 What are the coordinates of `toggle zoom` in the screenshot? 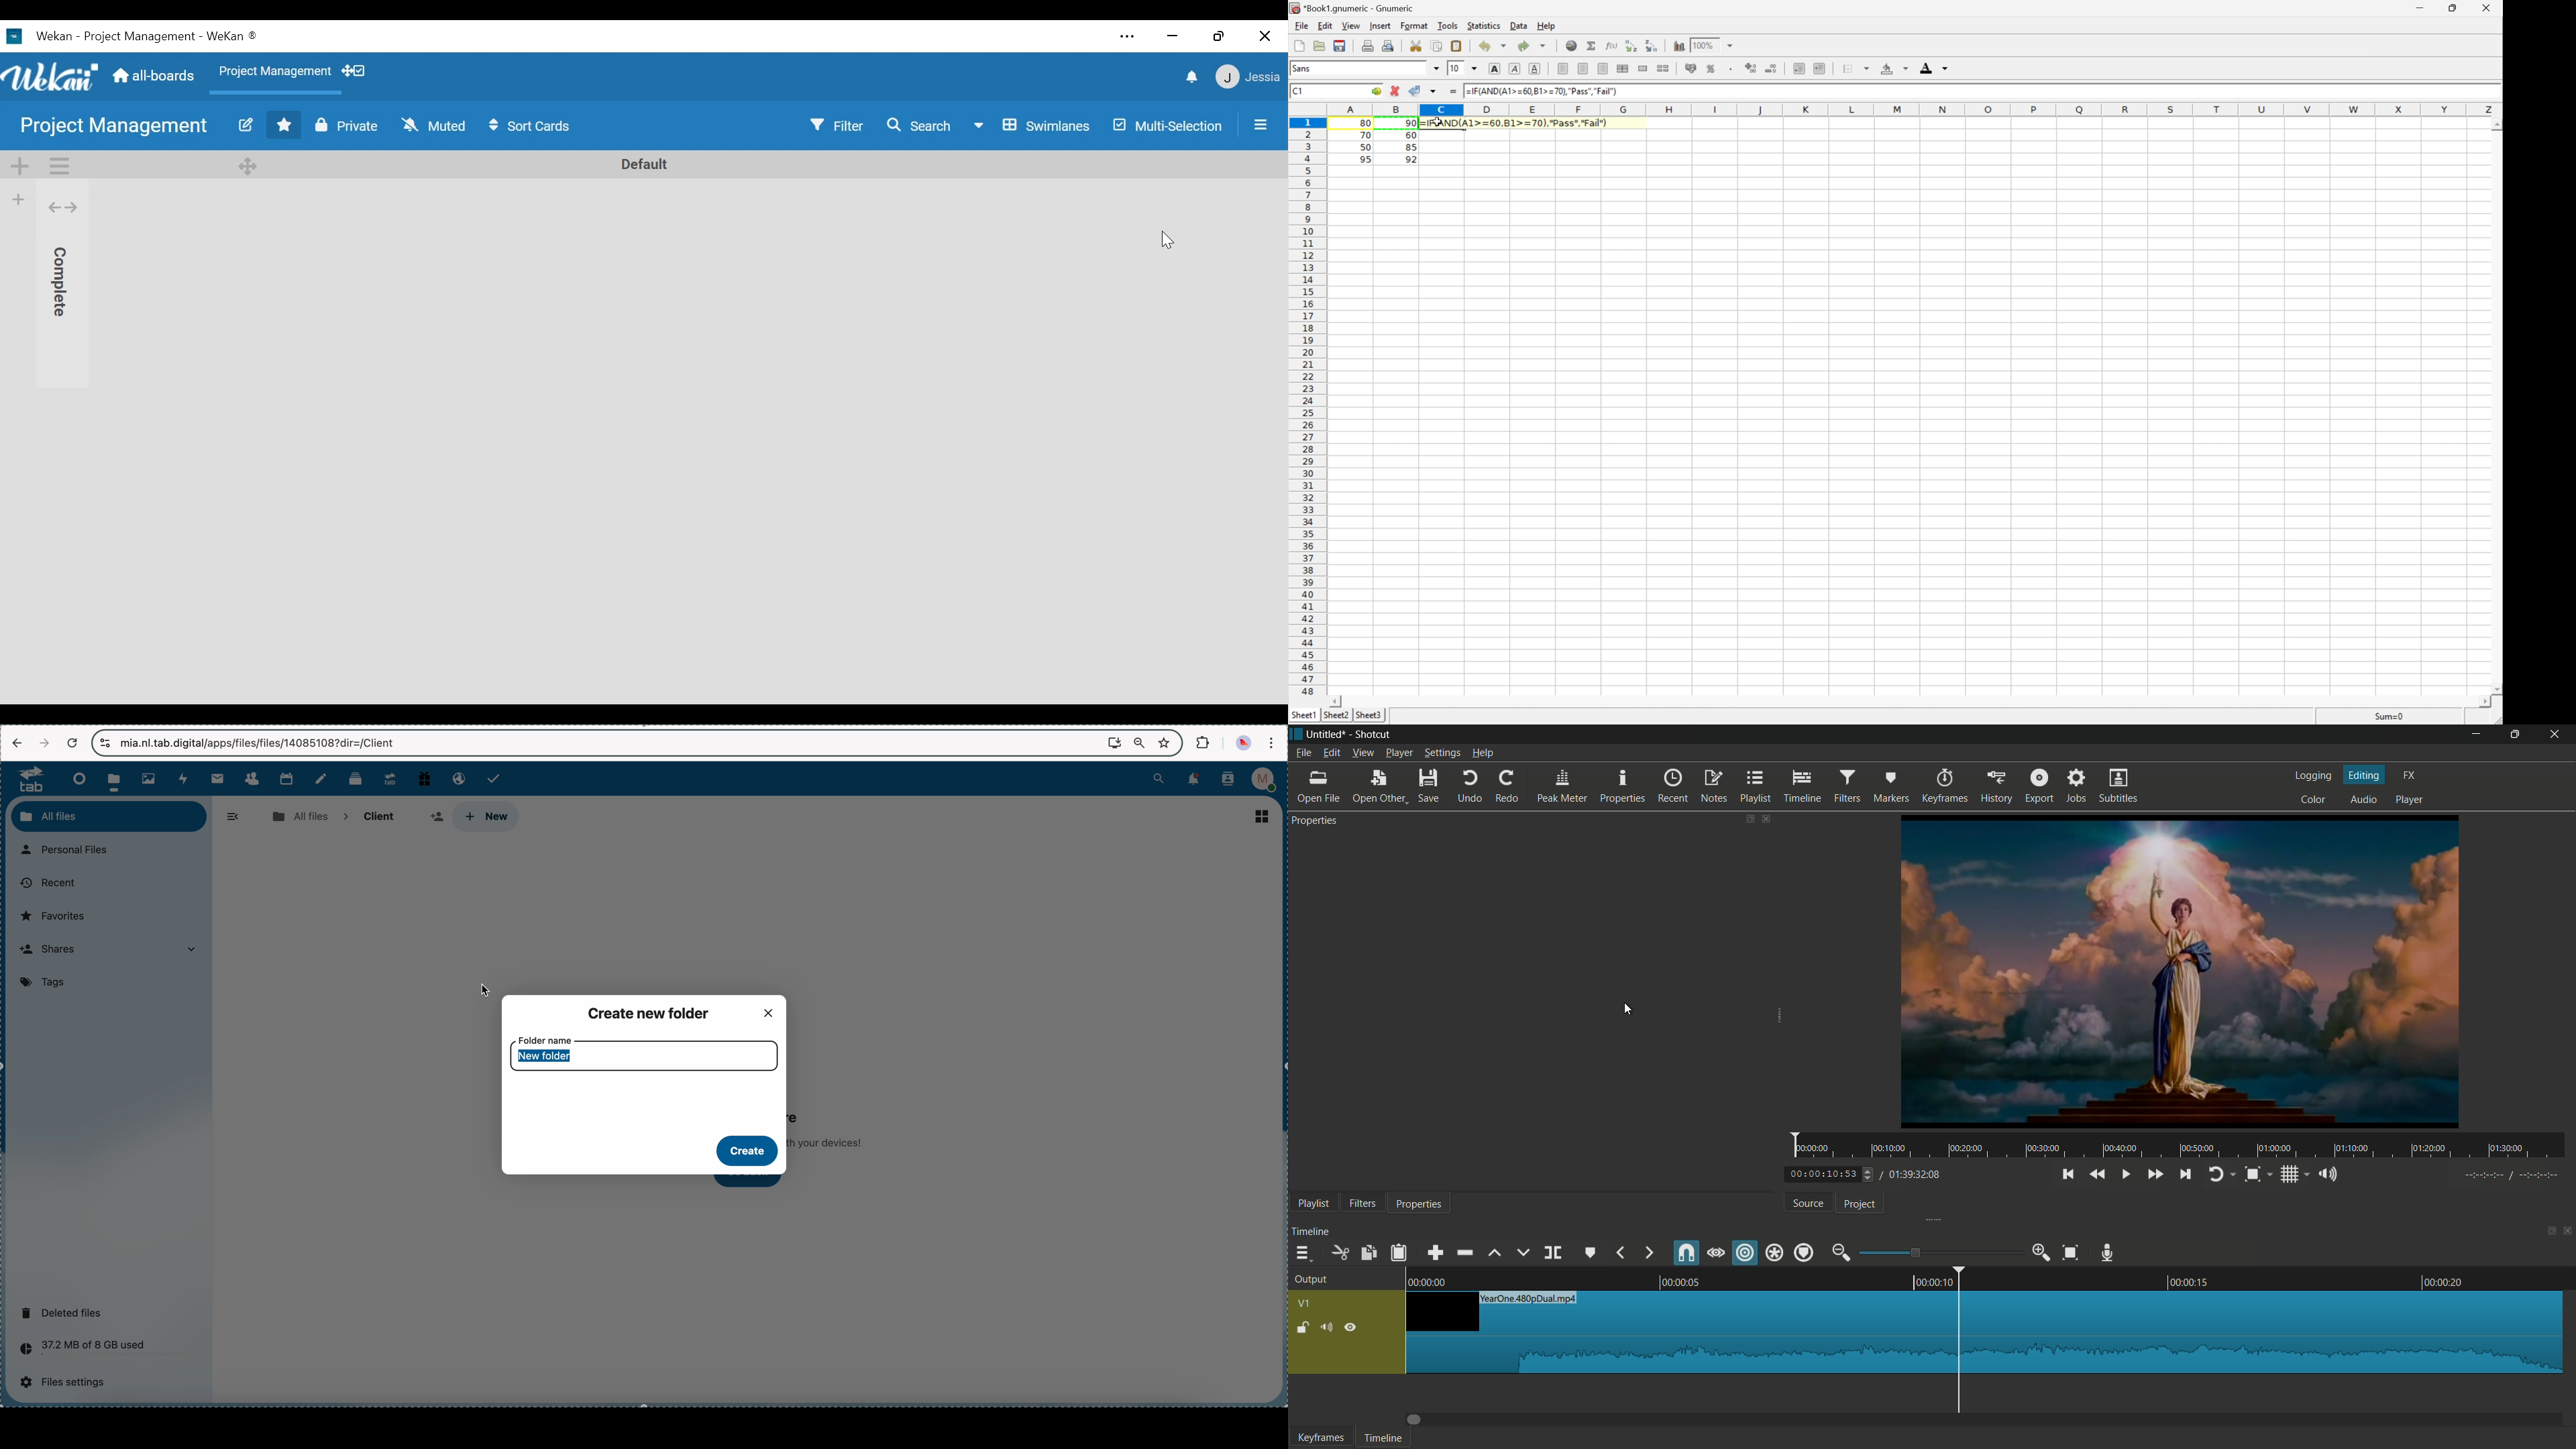 It's located at (2262, 1174).